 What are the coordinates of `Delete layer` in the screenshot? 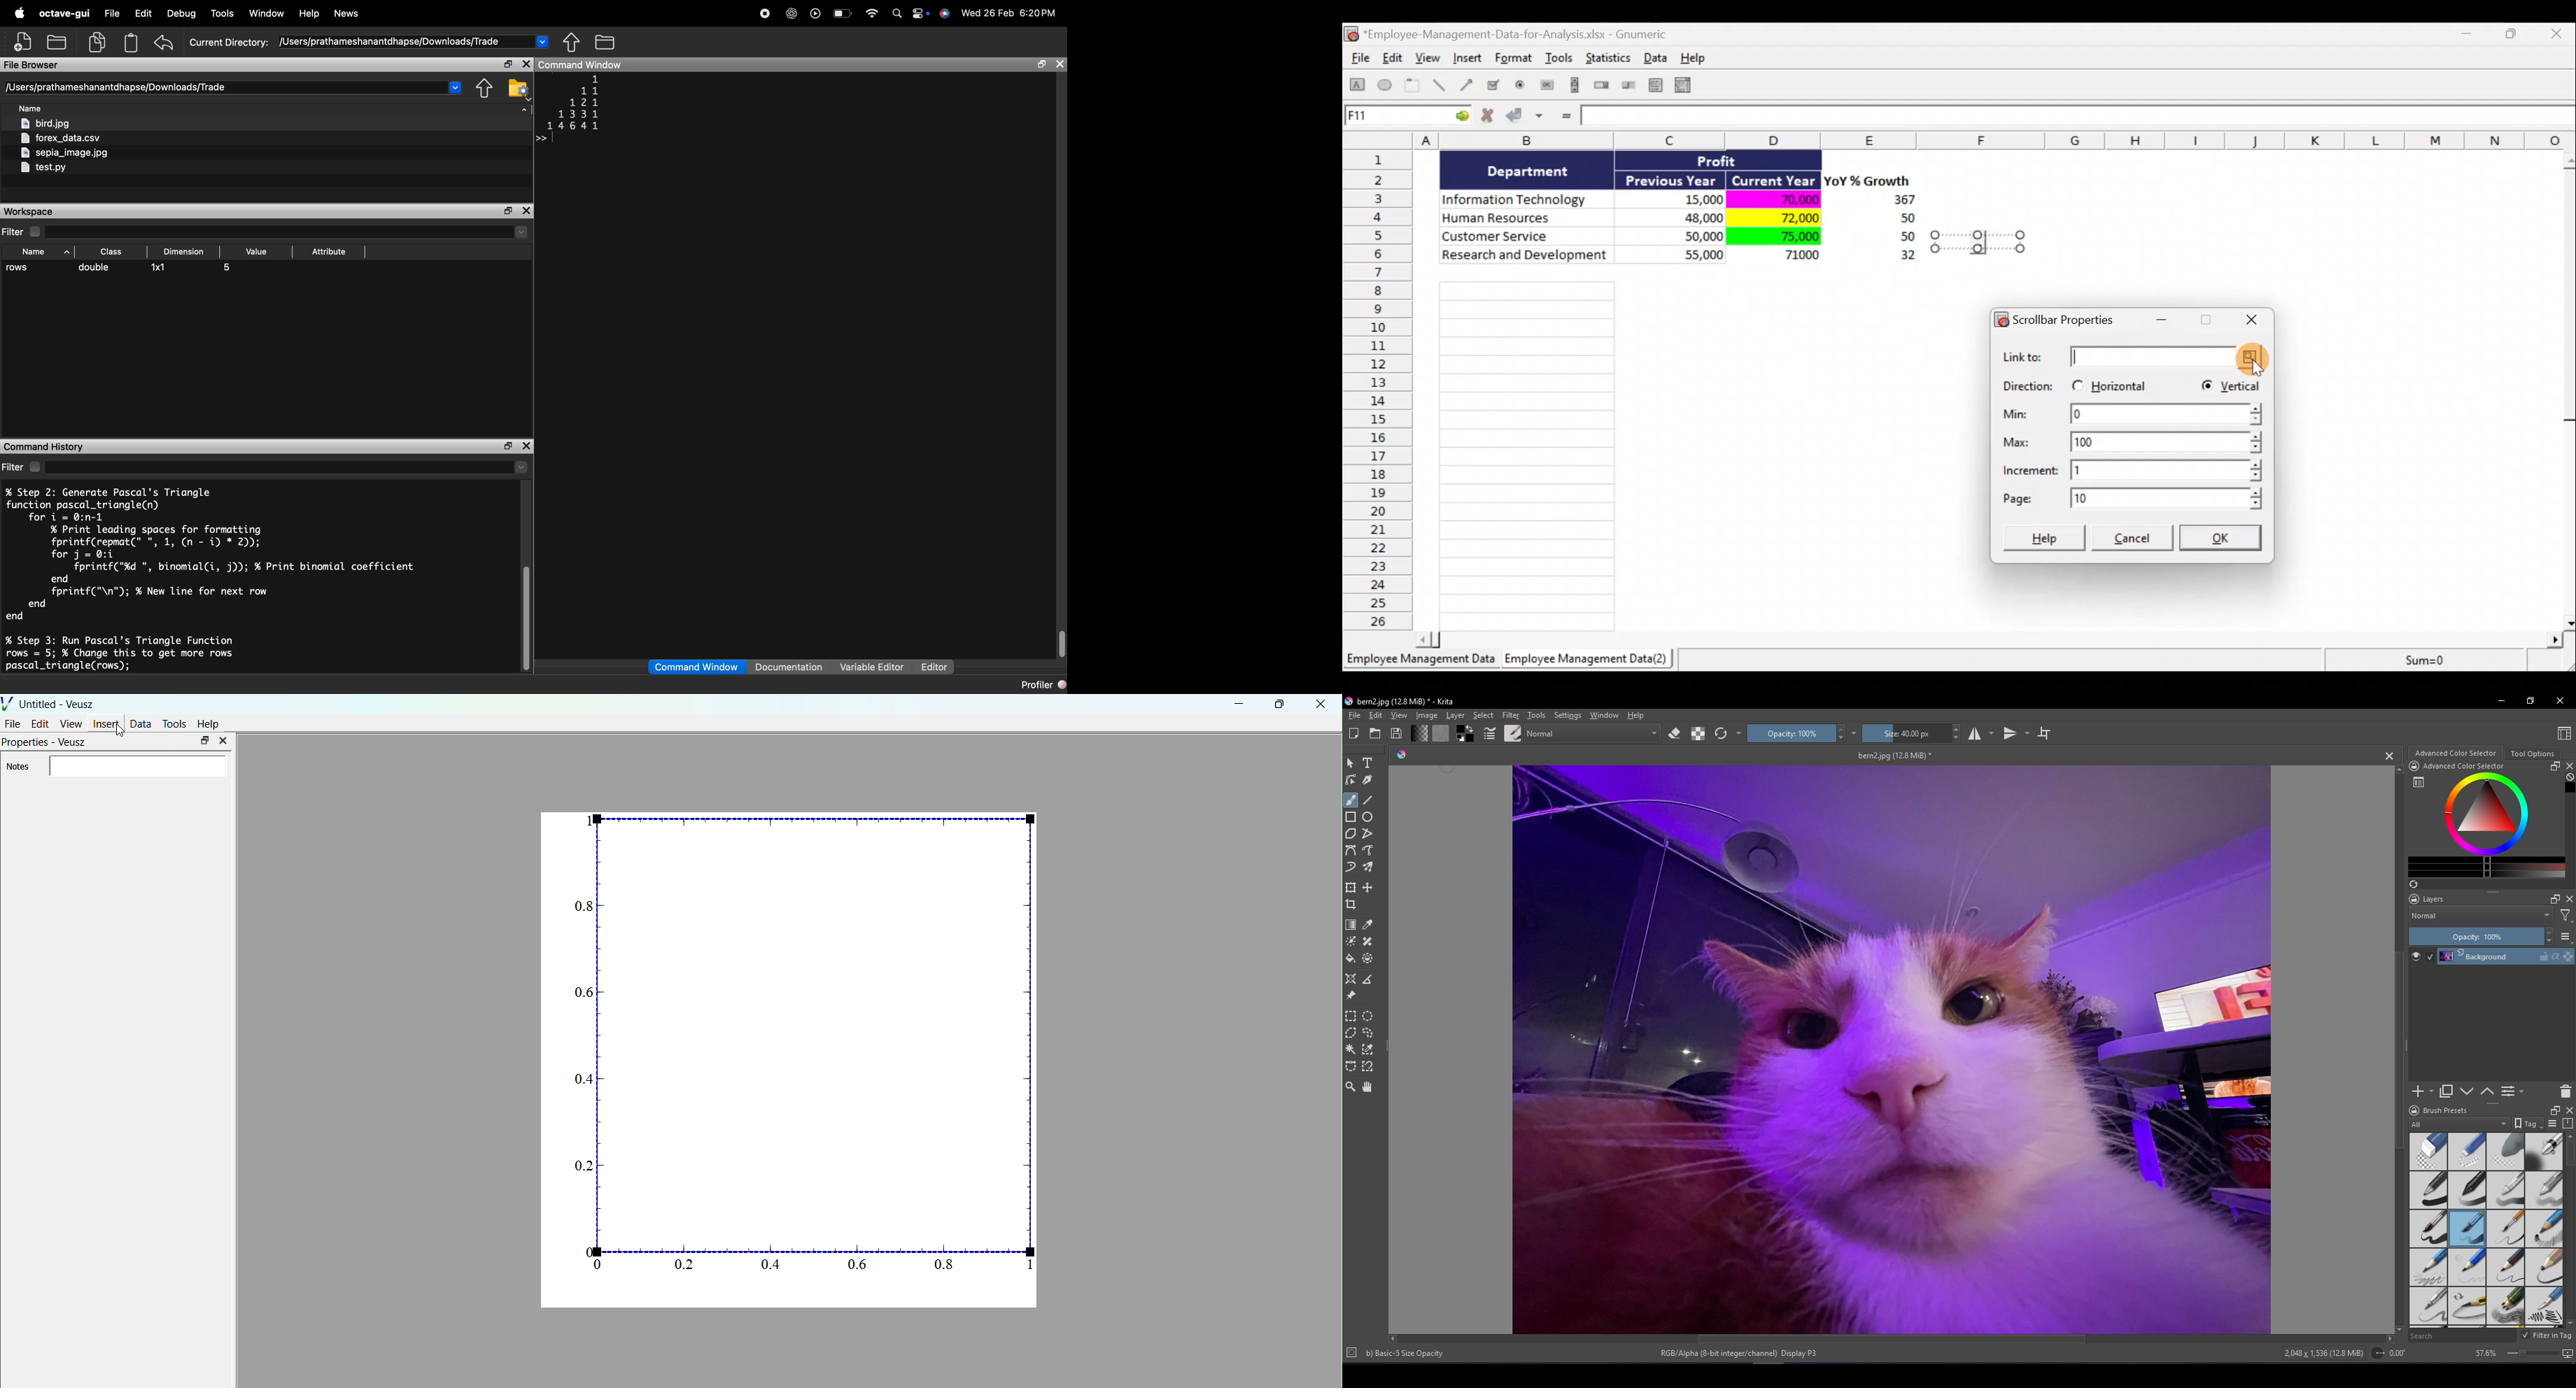 It's located at (2565, 1092).